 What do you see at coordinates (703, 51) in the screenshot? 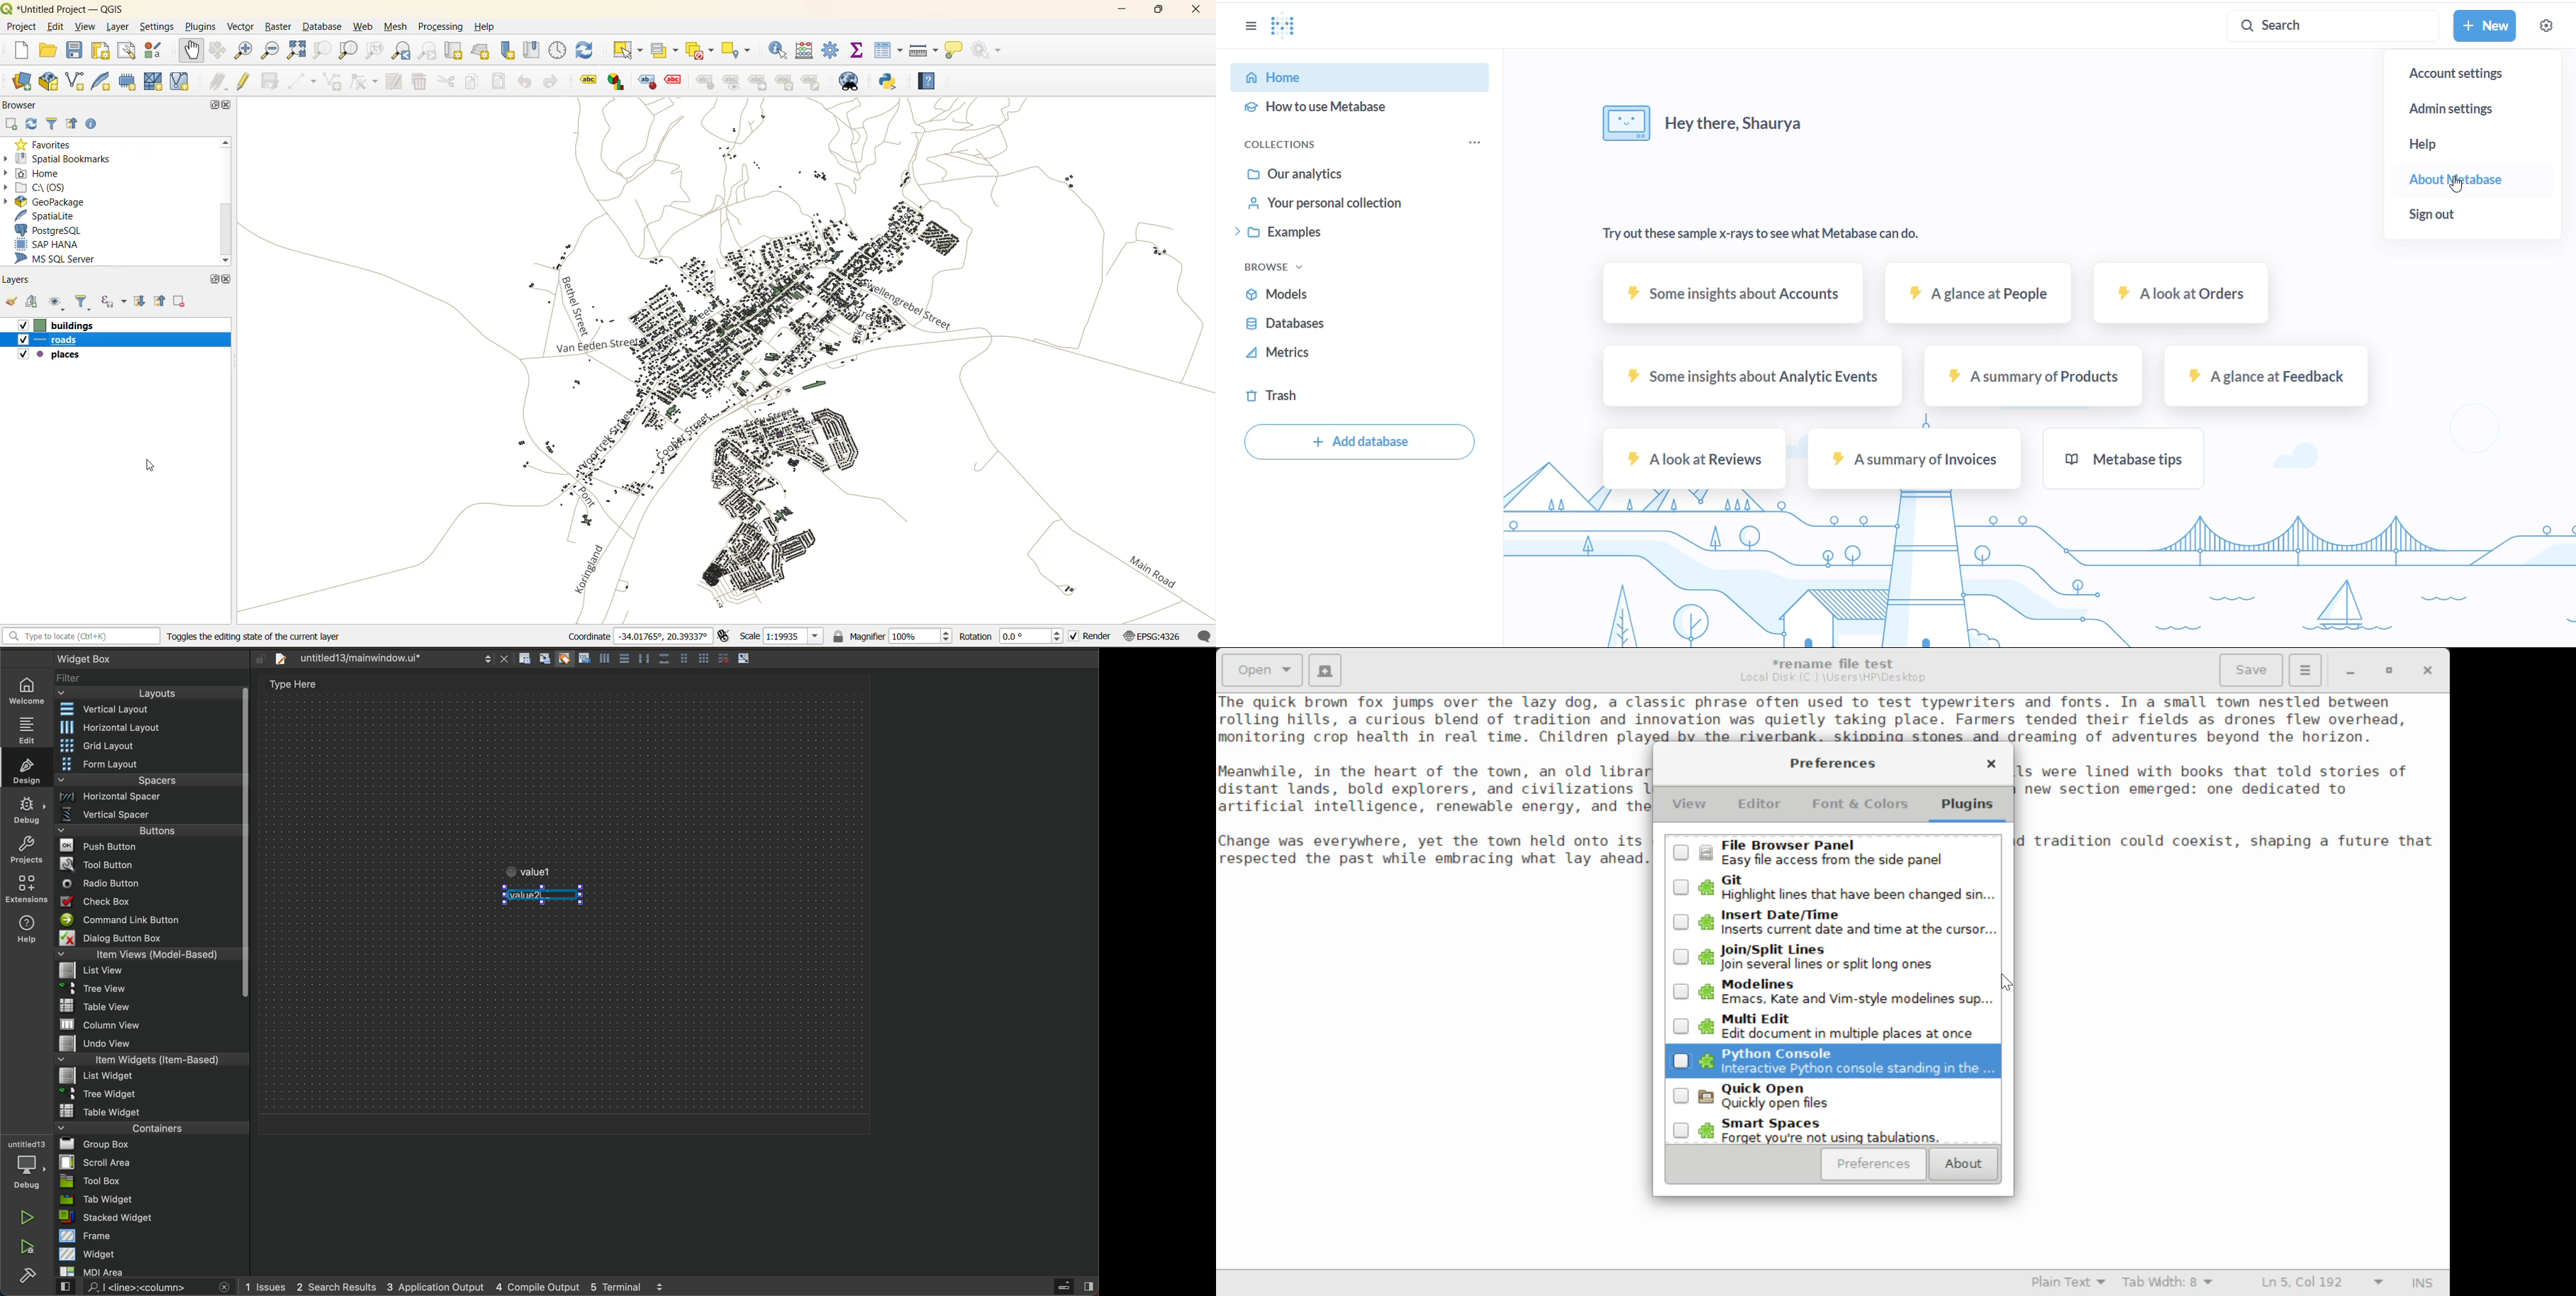
I see `deselect value` at bounding box center [703, 51].